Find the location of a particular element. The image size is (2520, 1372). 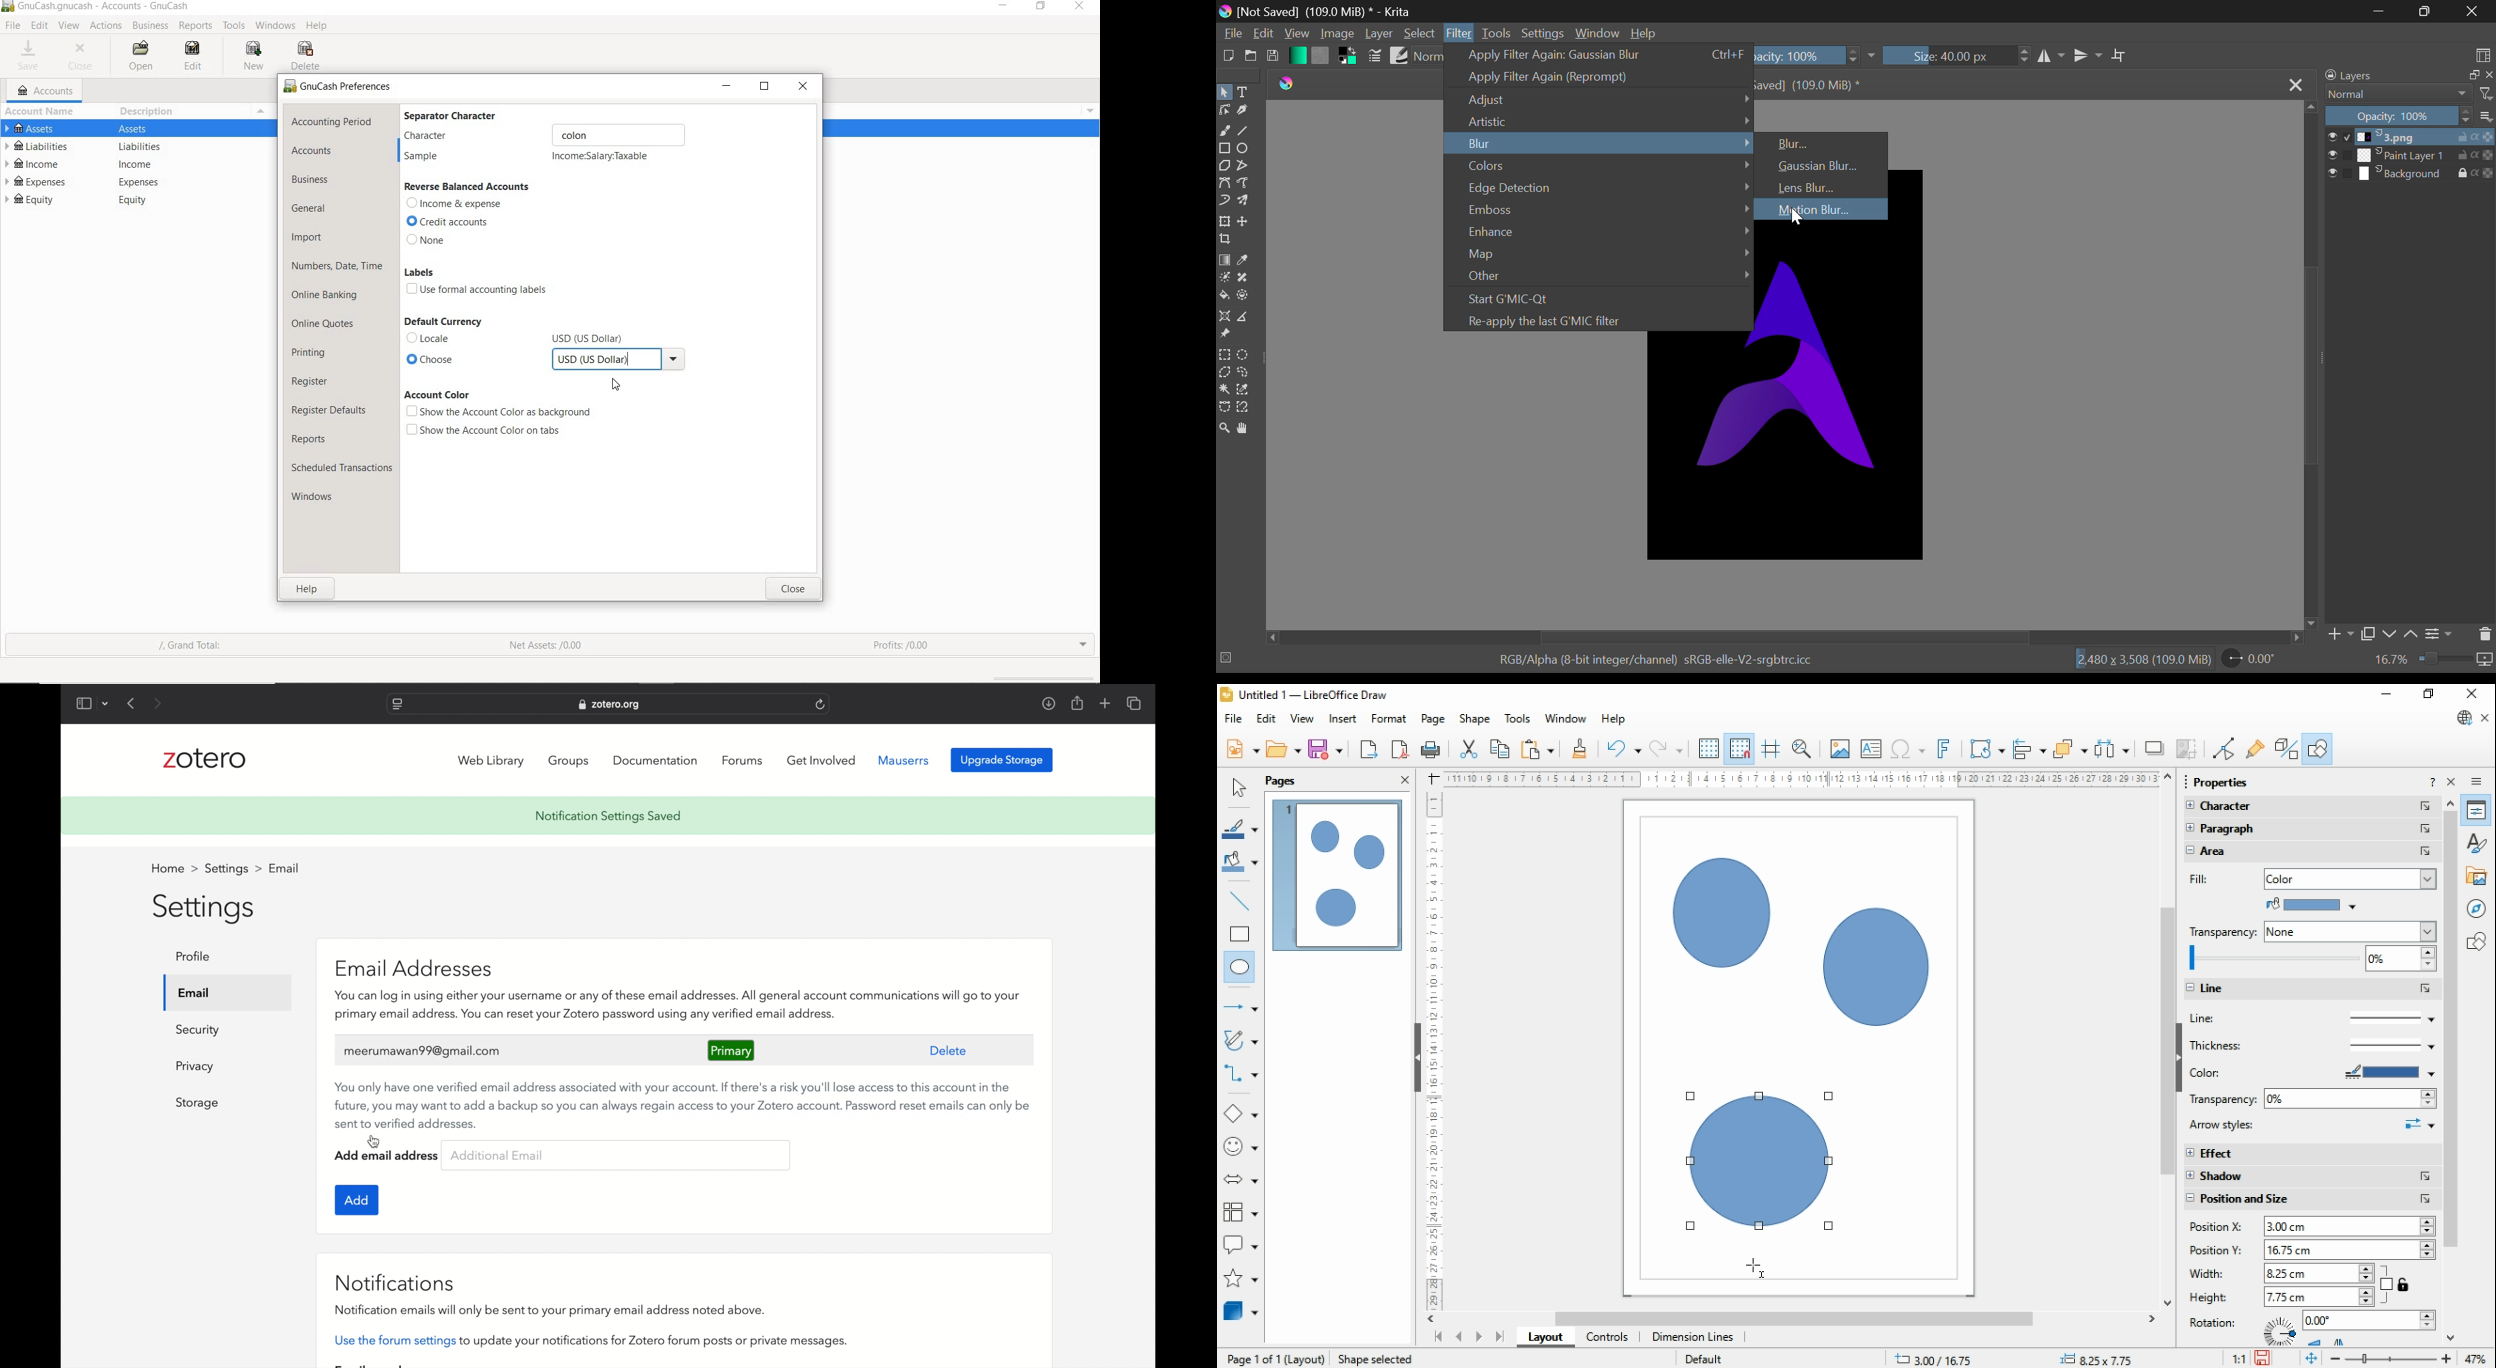

You can log in using either your username or any of these email addresses. All general account communications will go to your
primary email address. You can reset your Zotero password using any verified email address. is located at coordinates (676, 1006).